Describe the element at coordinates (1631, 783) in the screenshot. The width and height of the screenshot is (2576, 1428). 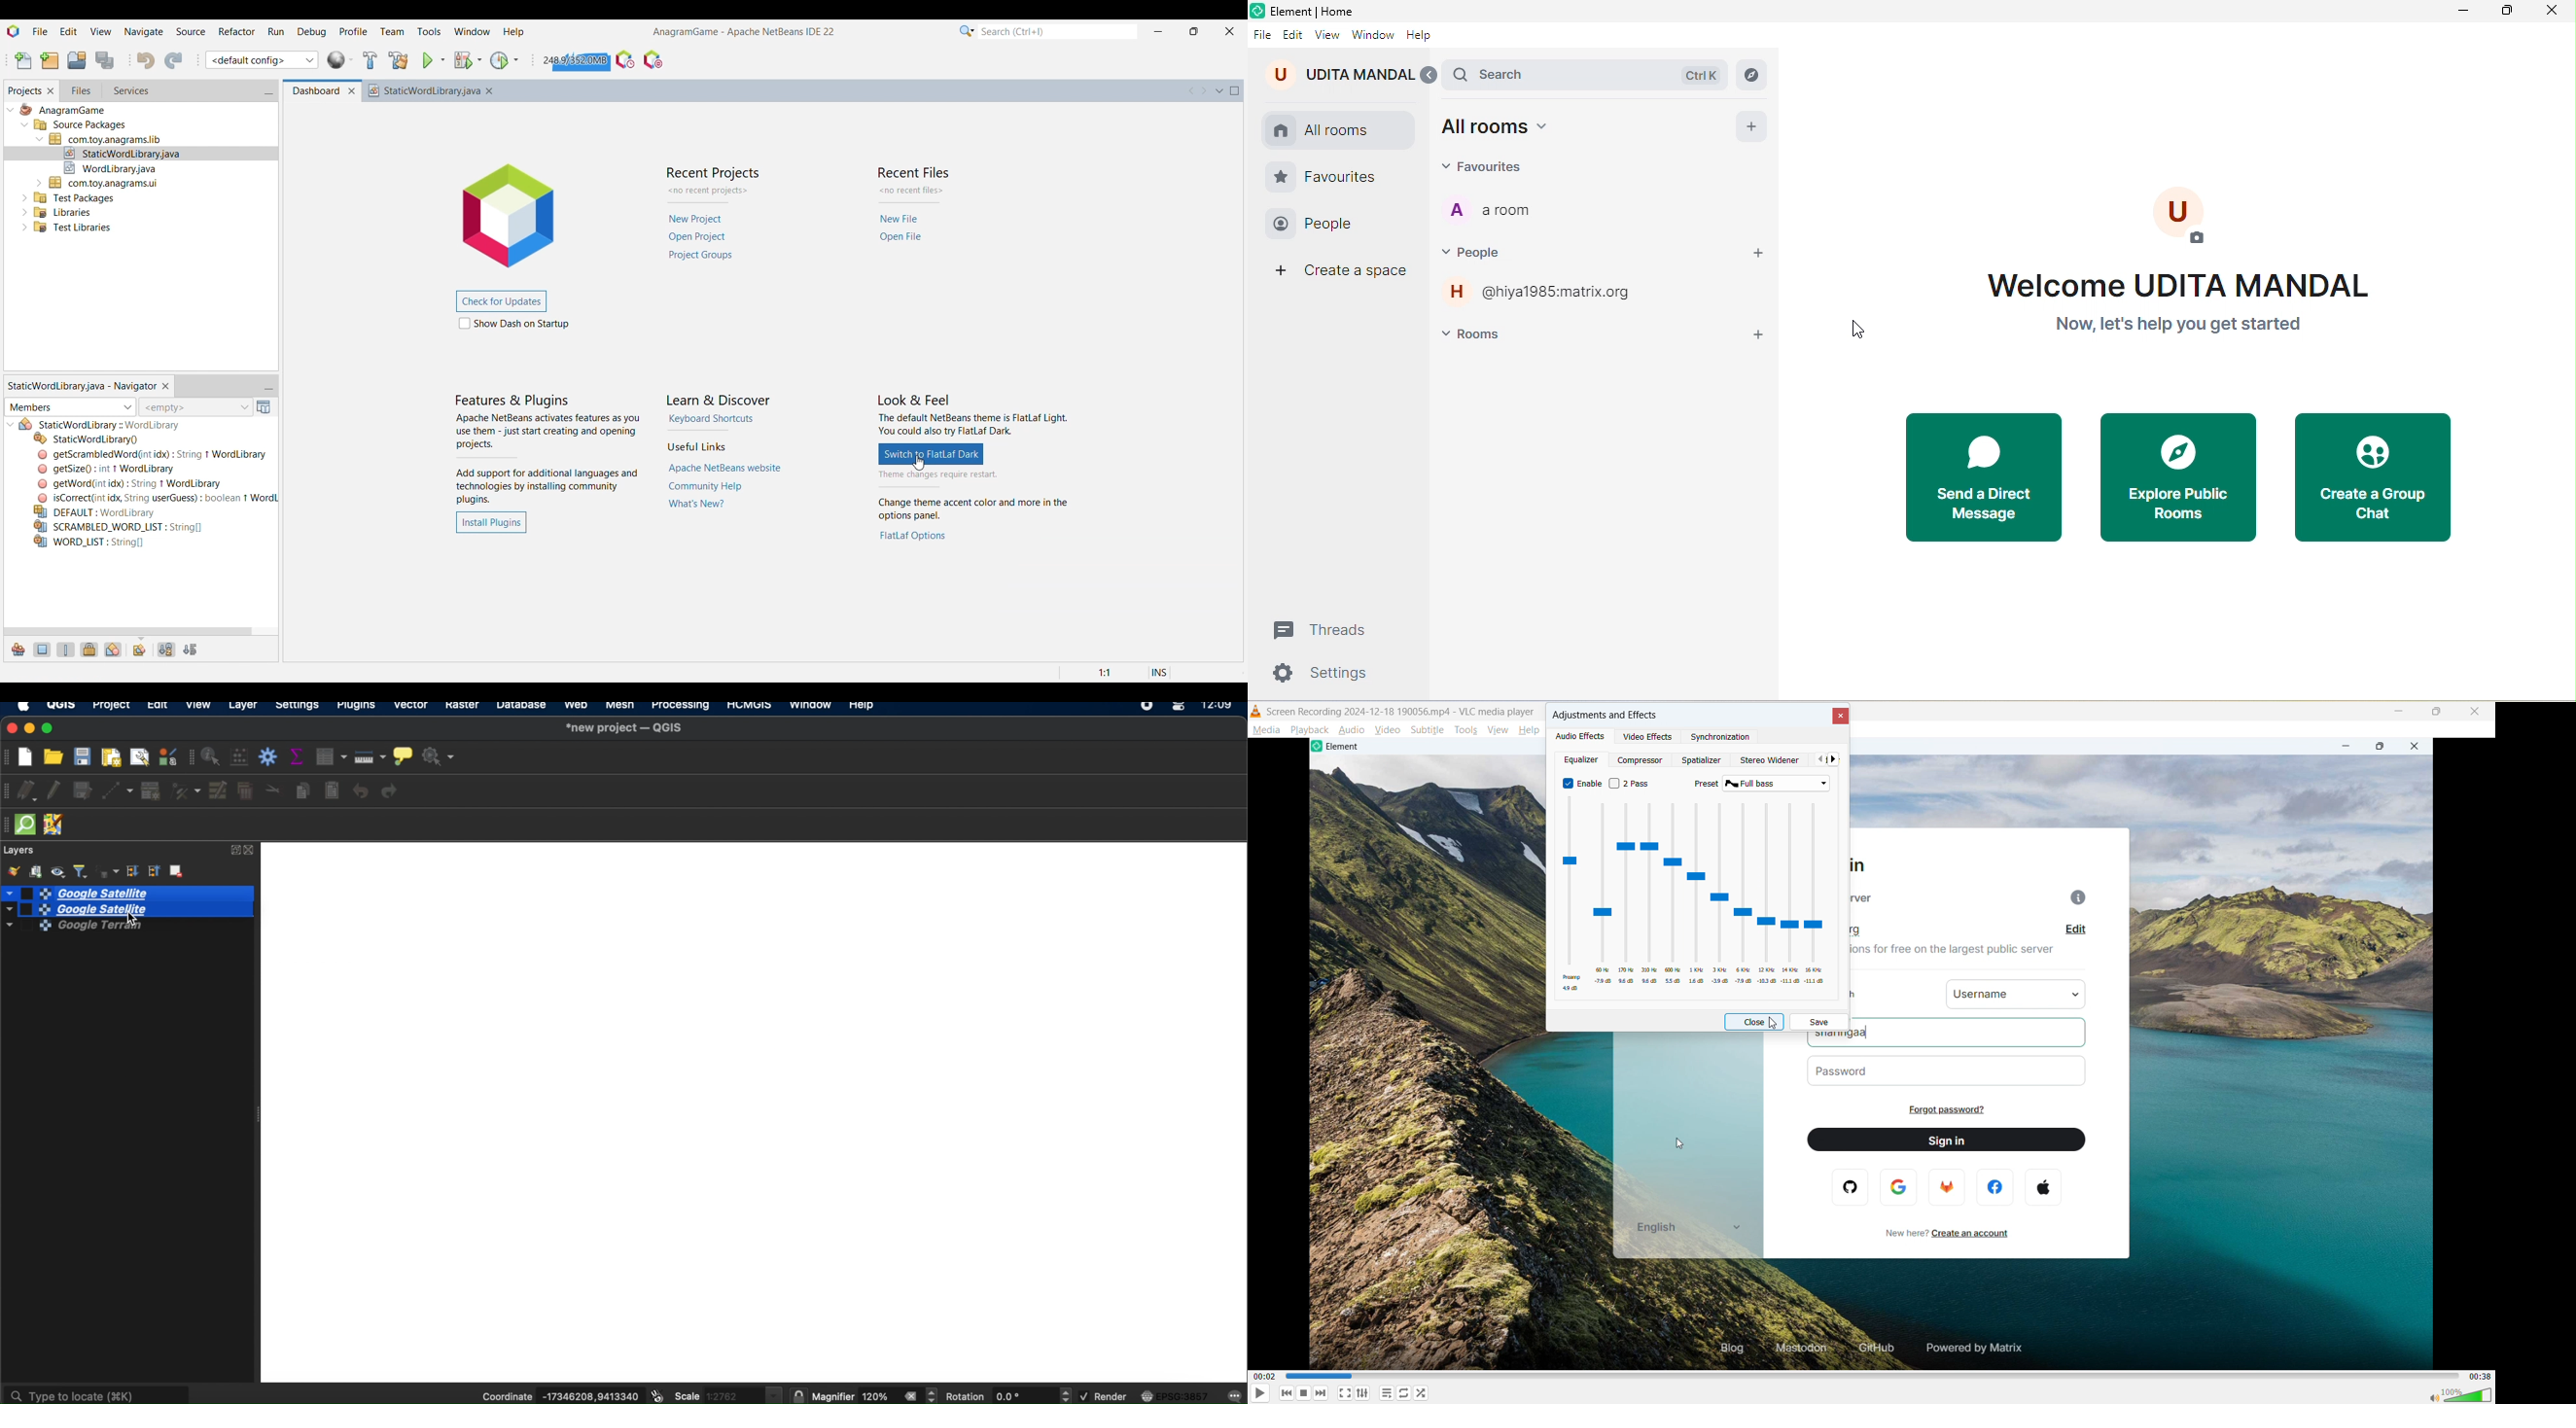
I see `Enable or disable 2 pass` at that location.